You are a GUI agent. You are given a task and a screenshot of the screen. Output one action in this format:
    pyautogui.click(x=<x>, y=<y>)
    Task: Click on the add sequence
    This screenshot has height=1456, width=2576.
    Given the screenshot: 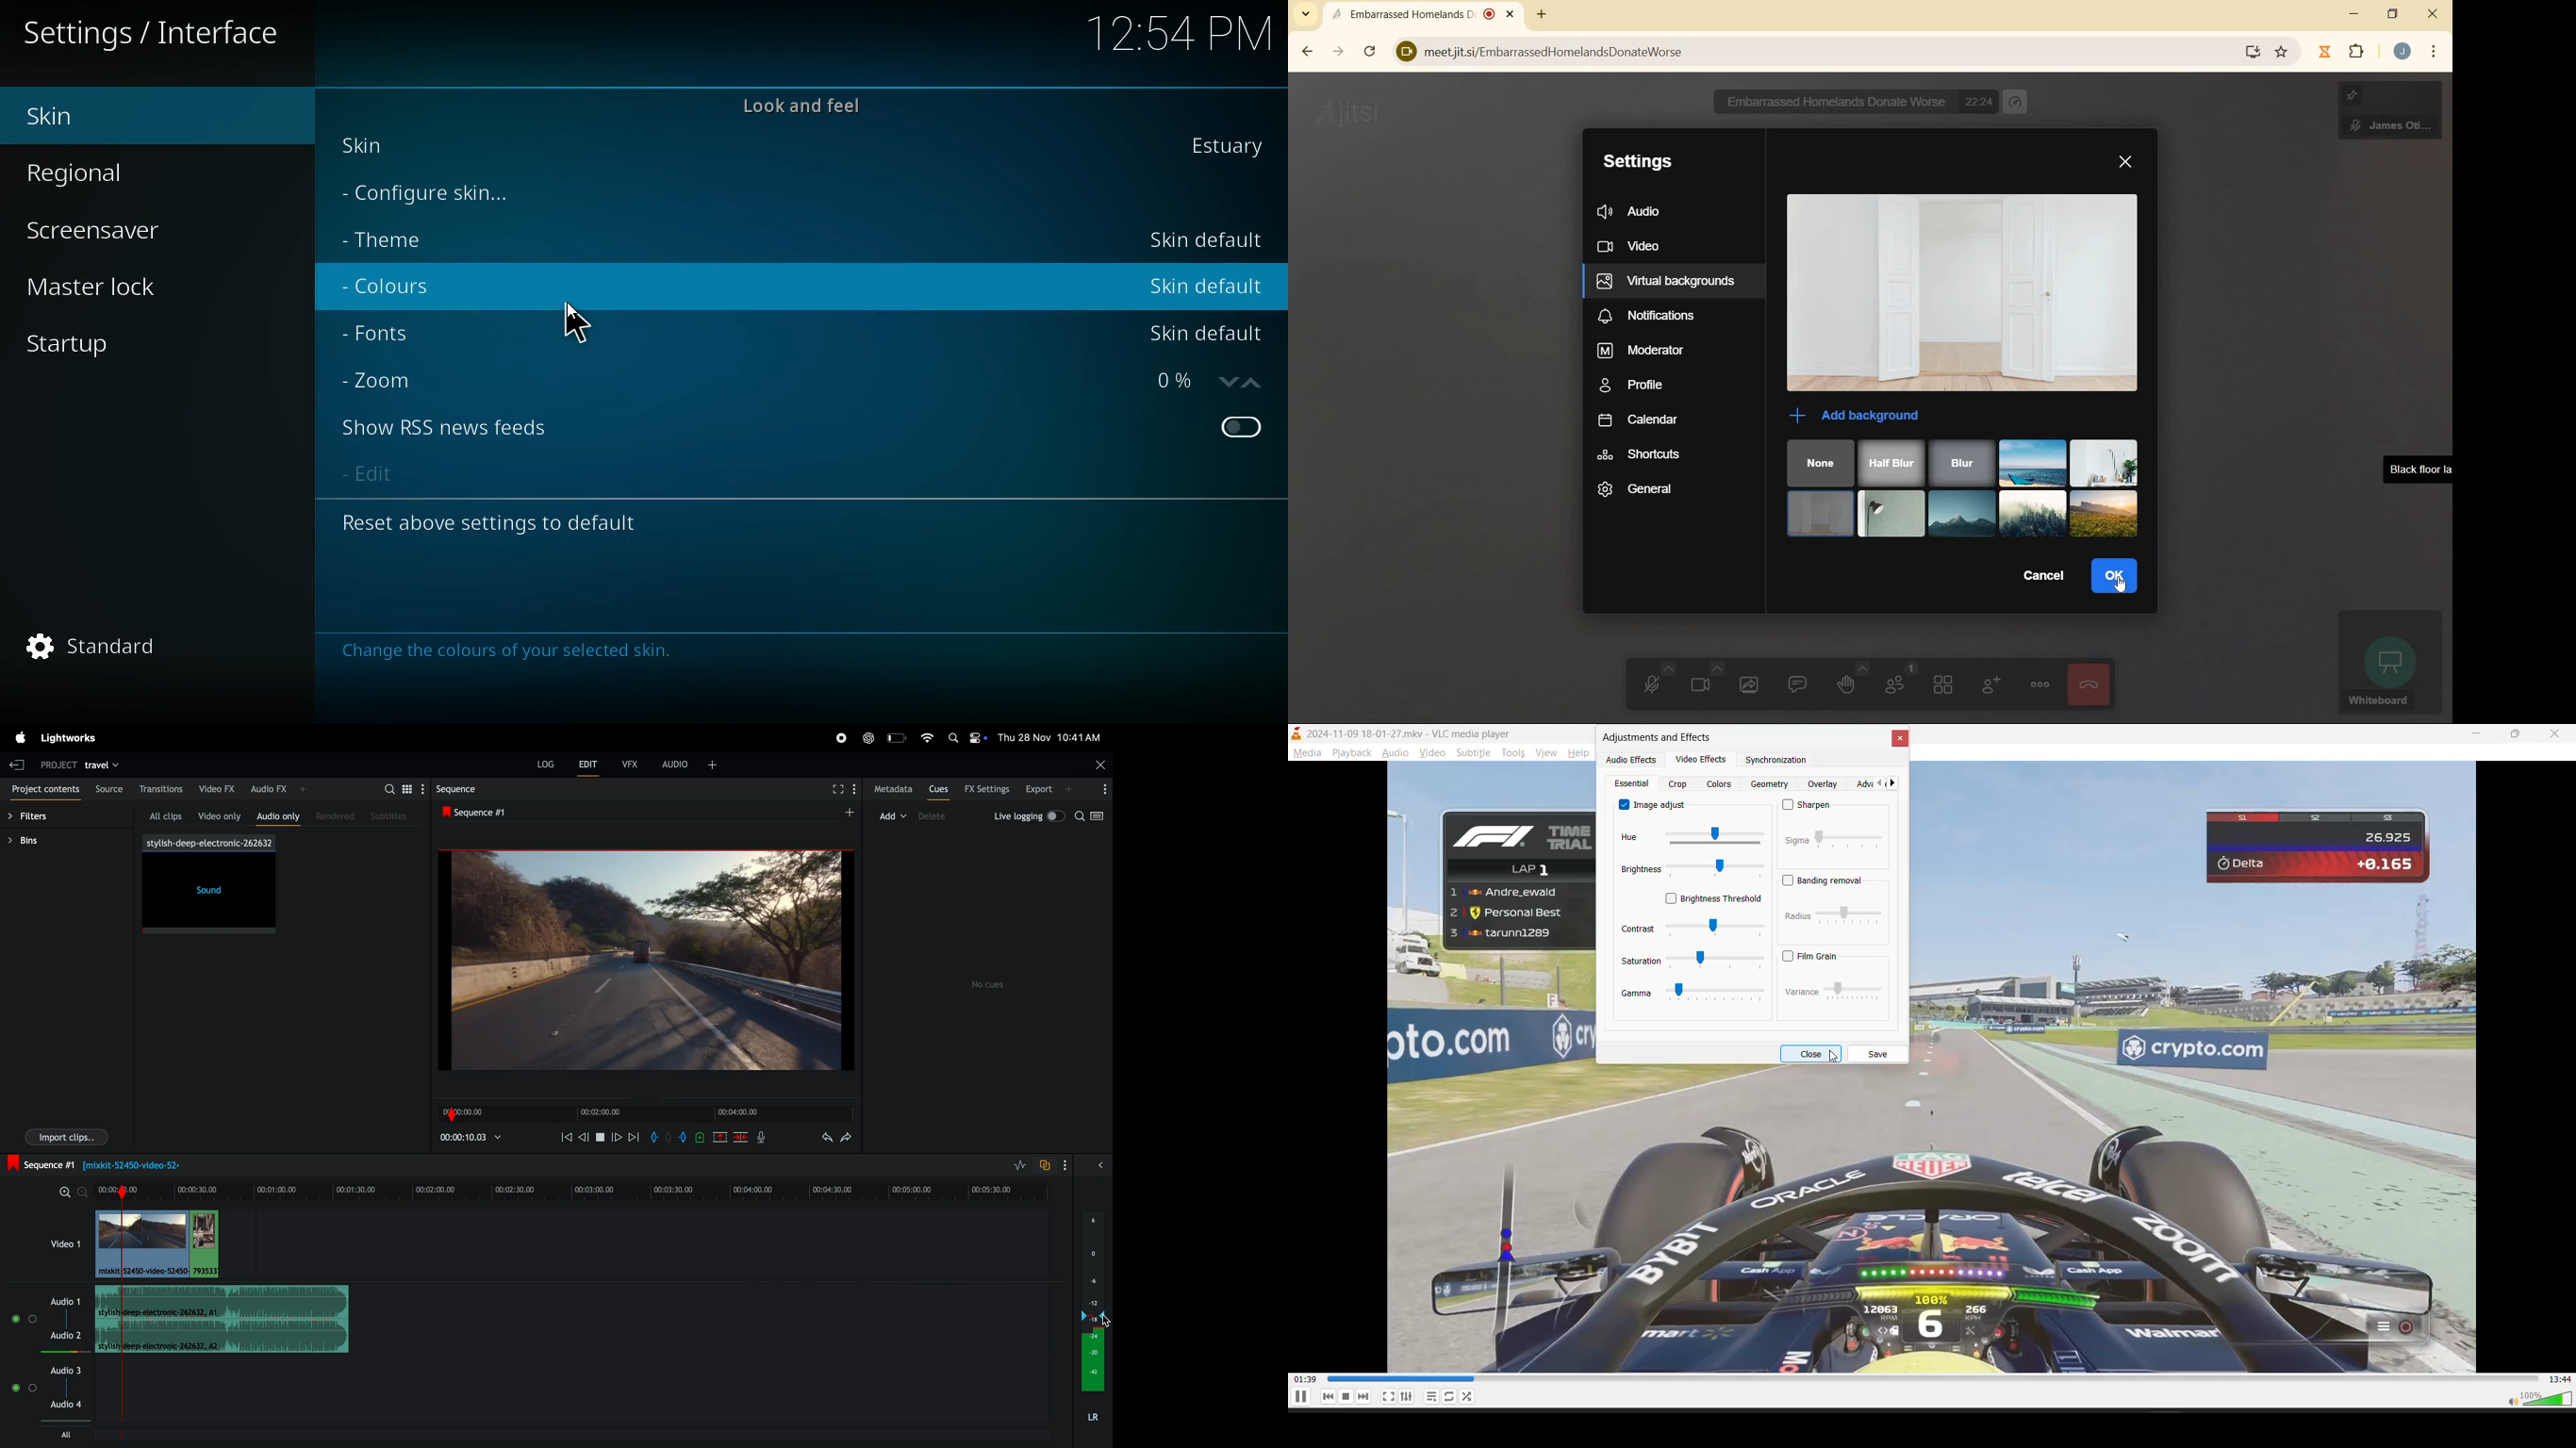 What is the action you would take?
    pyautogui.click(x=850, y=813)
    